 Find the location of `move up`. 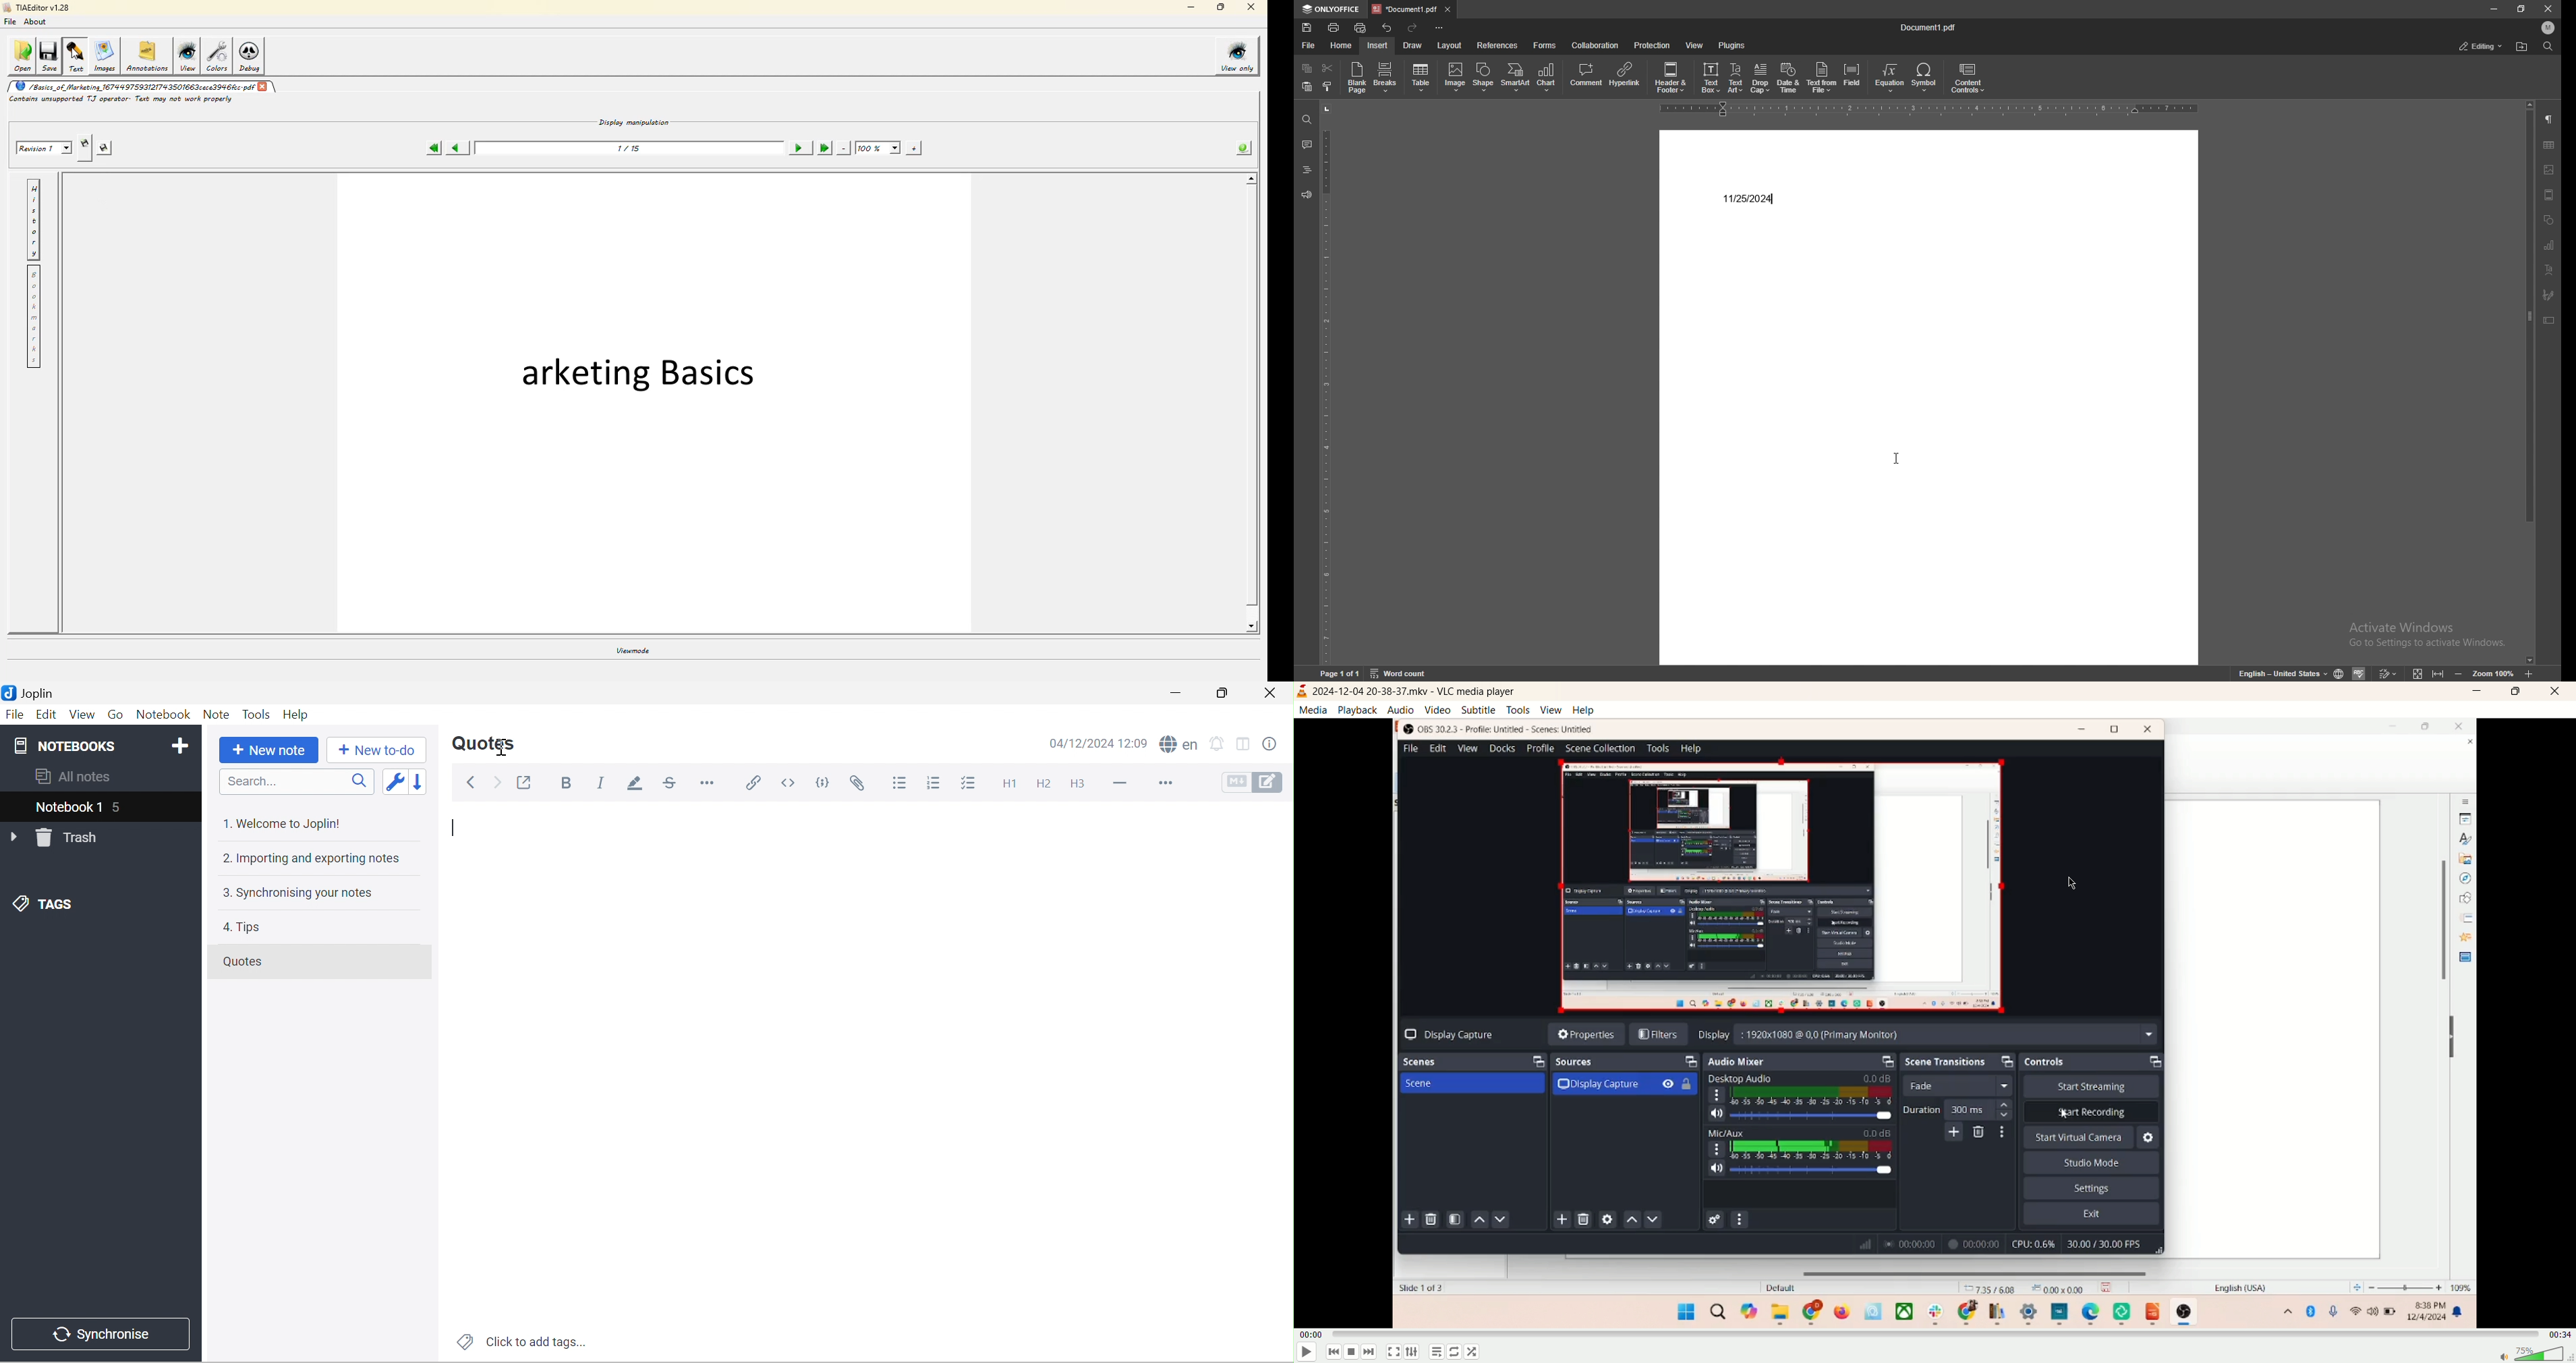

move up is located at coordinates (1252, 180).